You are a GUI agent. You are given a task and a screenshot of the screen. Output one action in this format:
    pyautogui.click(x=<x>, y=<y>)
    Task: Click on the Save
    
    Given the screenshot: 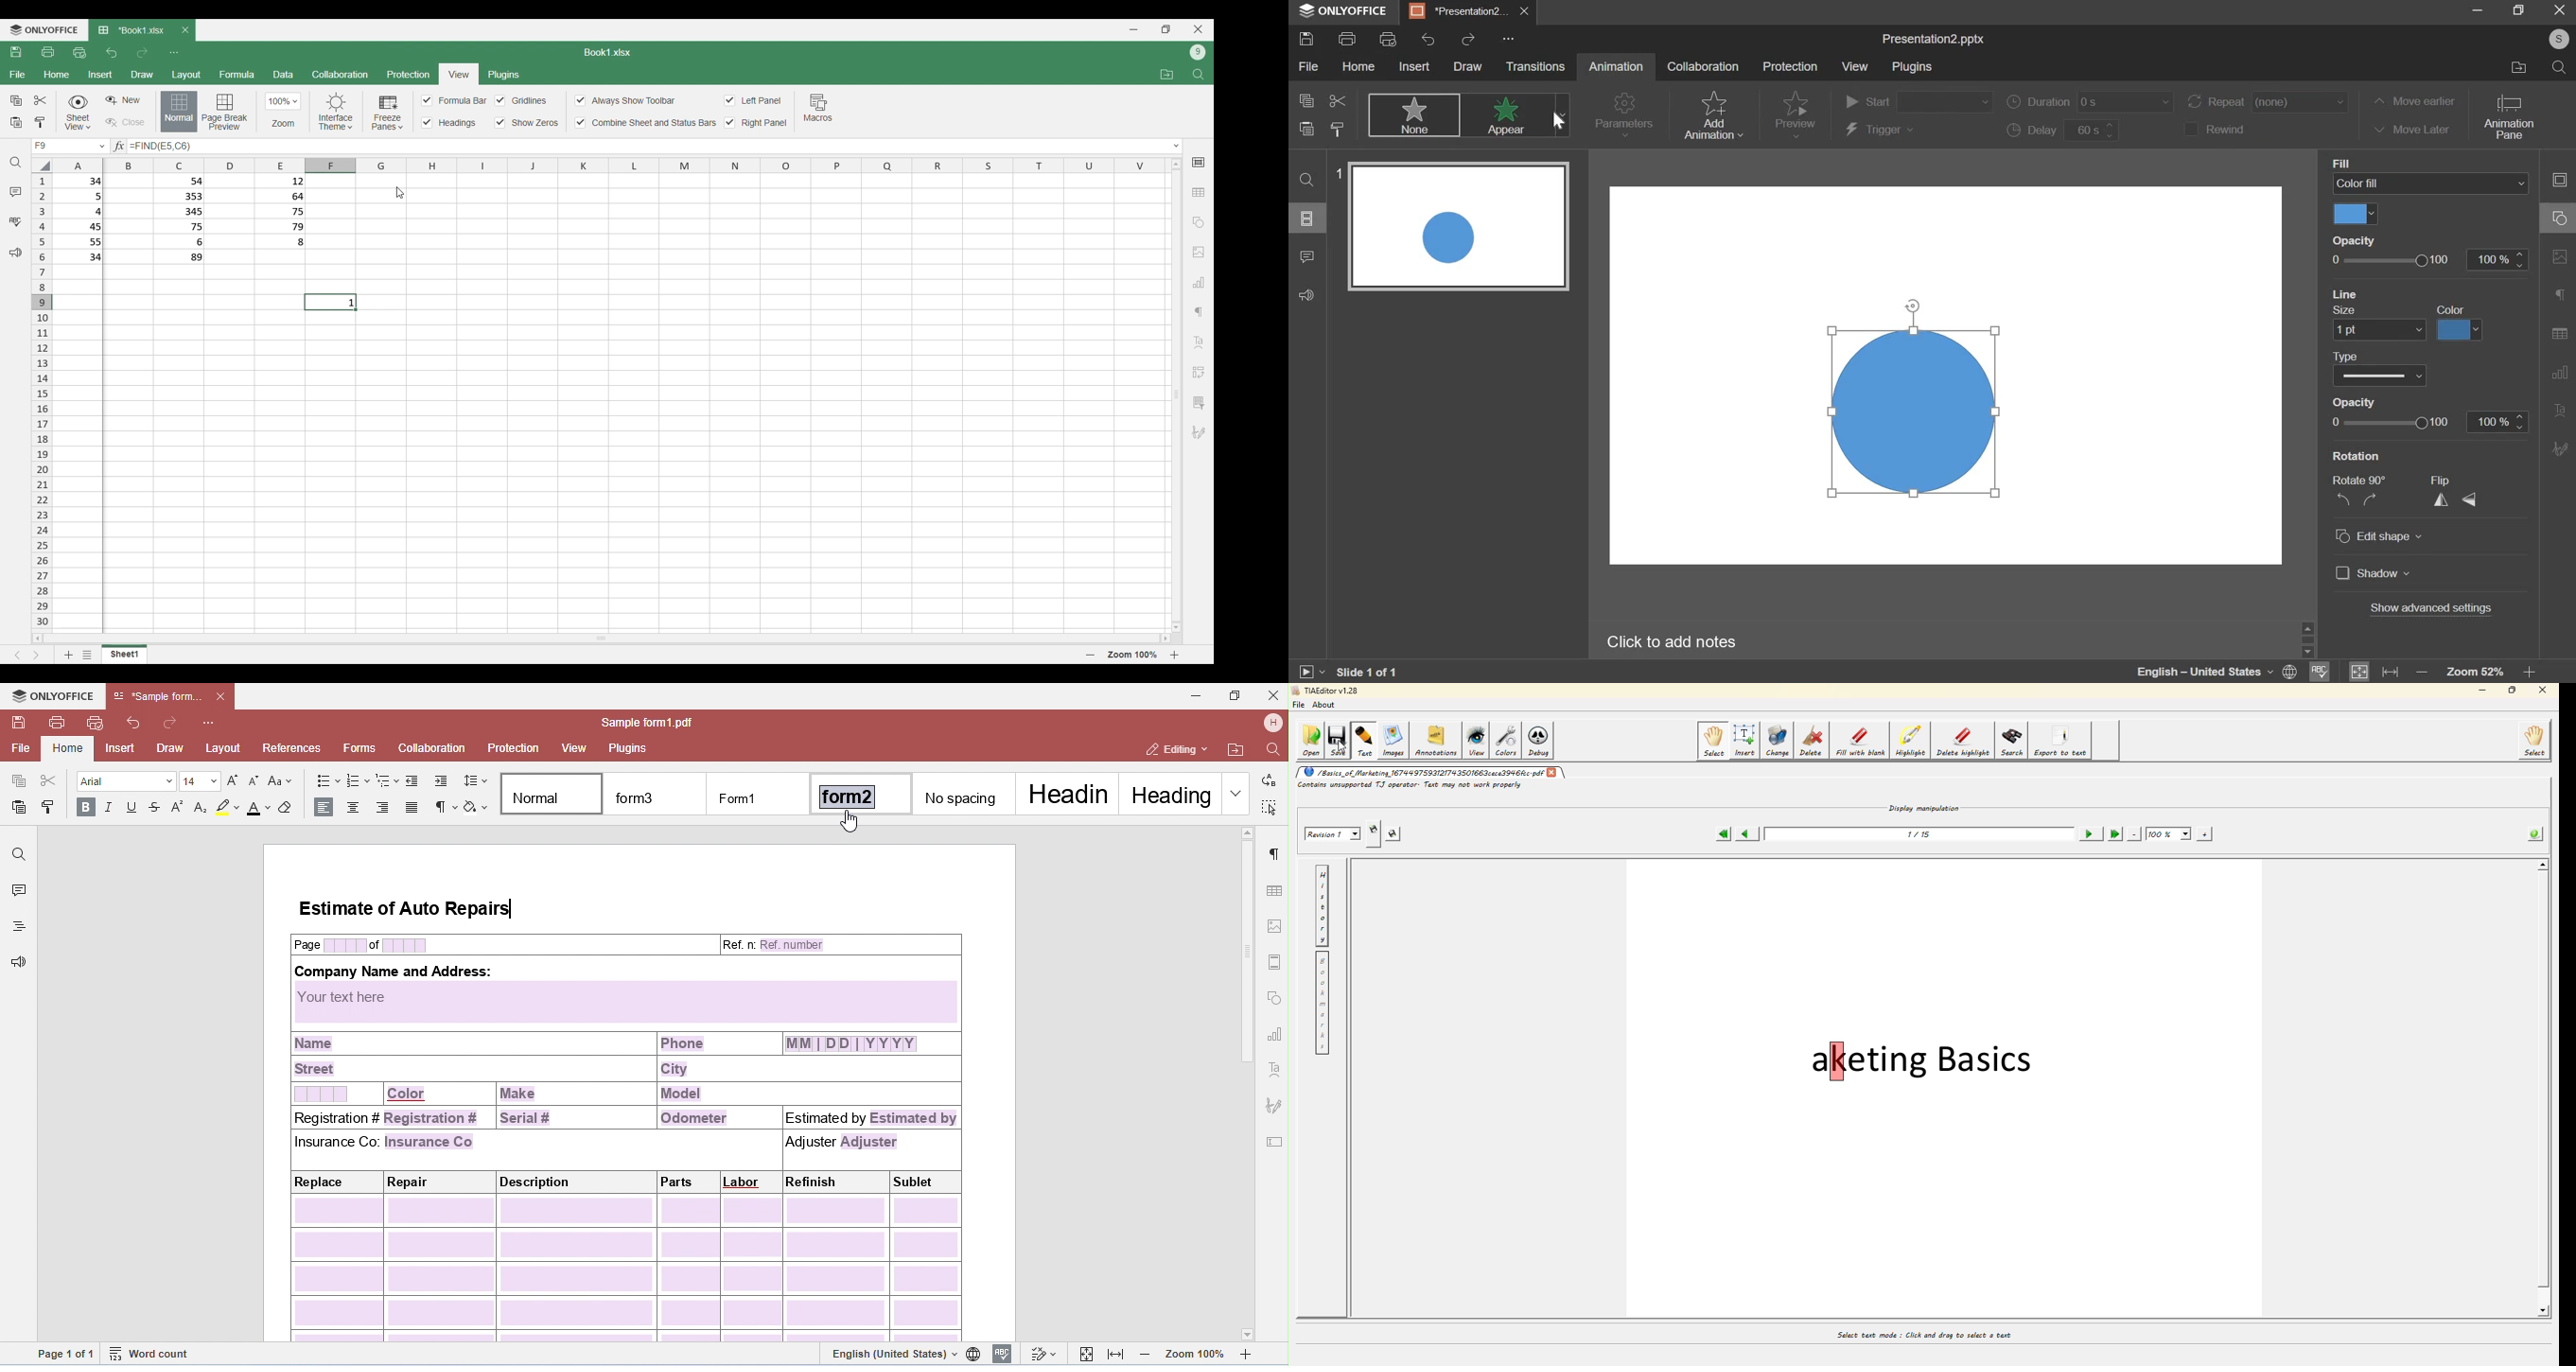 What is the action you would take?
    pyautogui.click(x=16, y=52)
    